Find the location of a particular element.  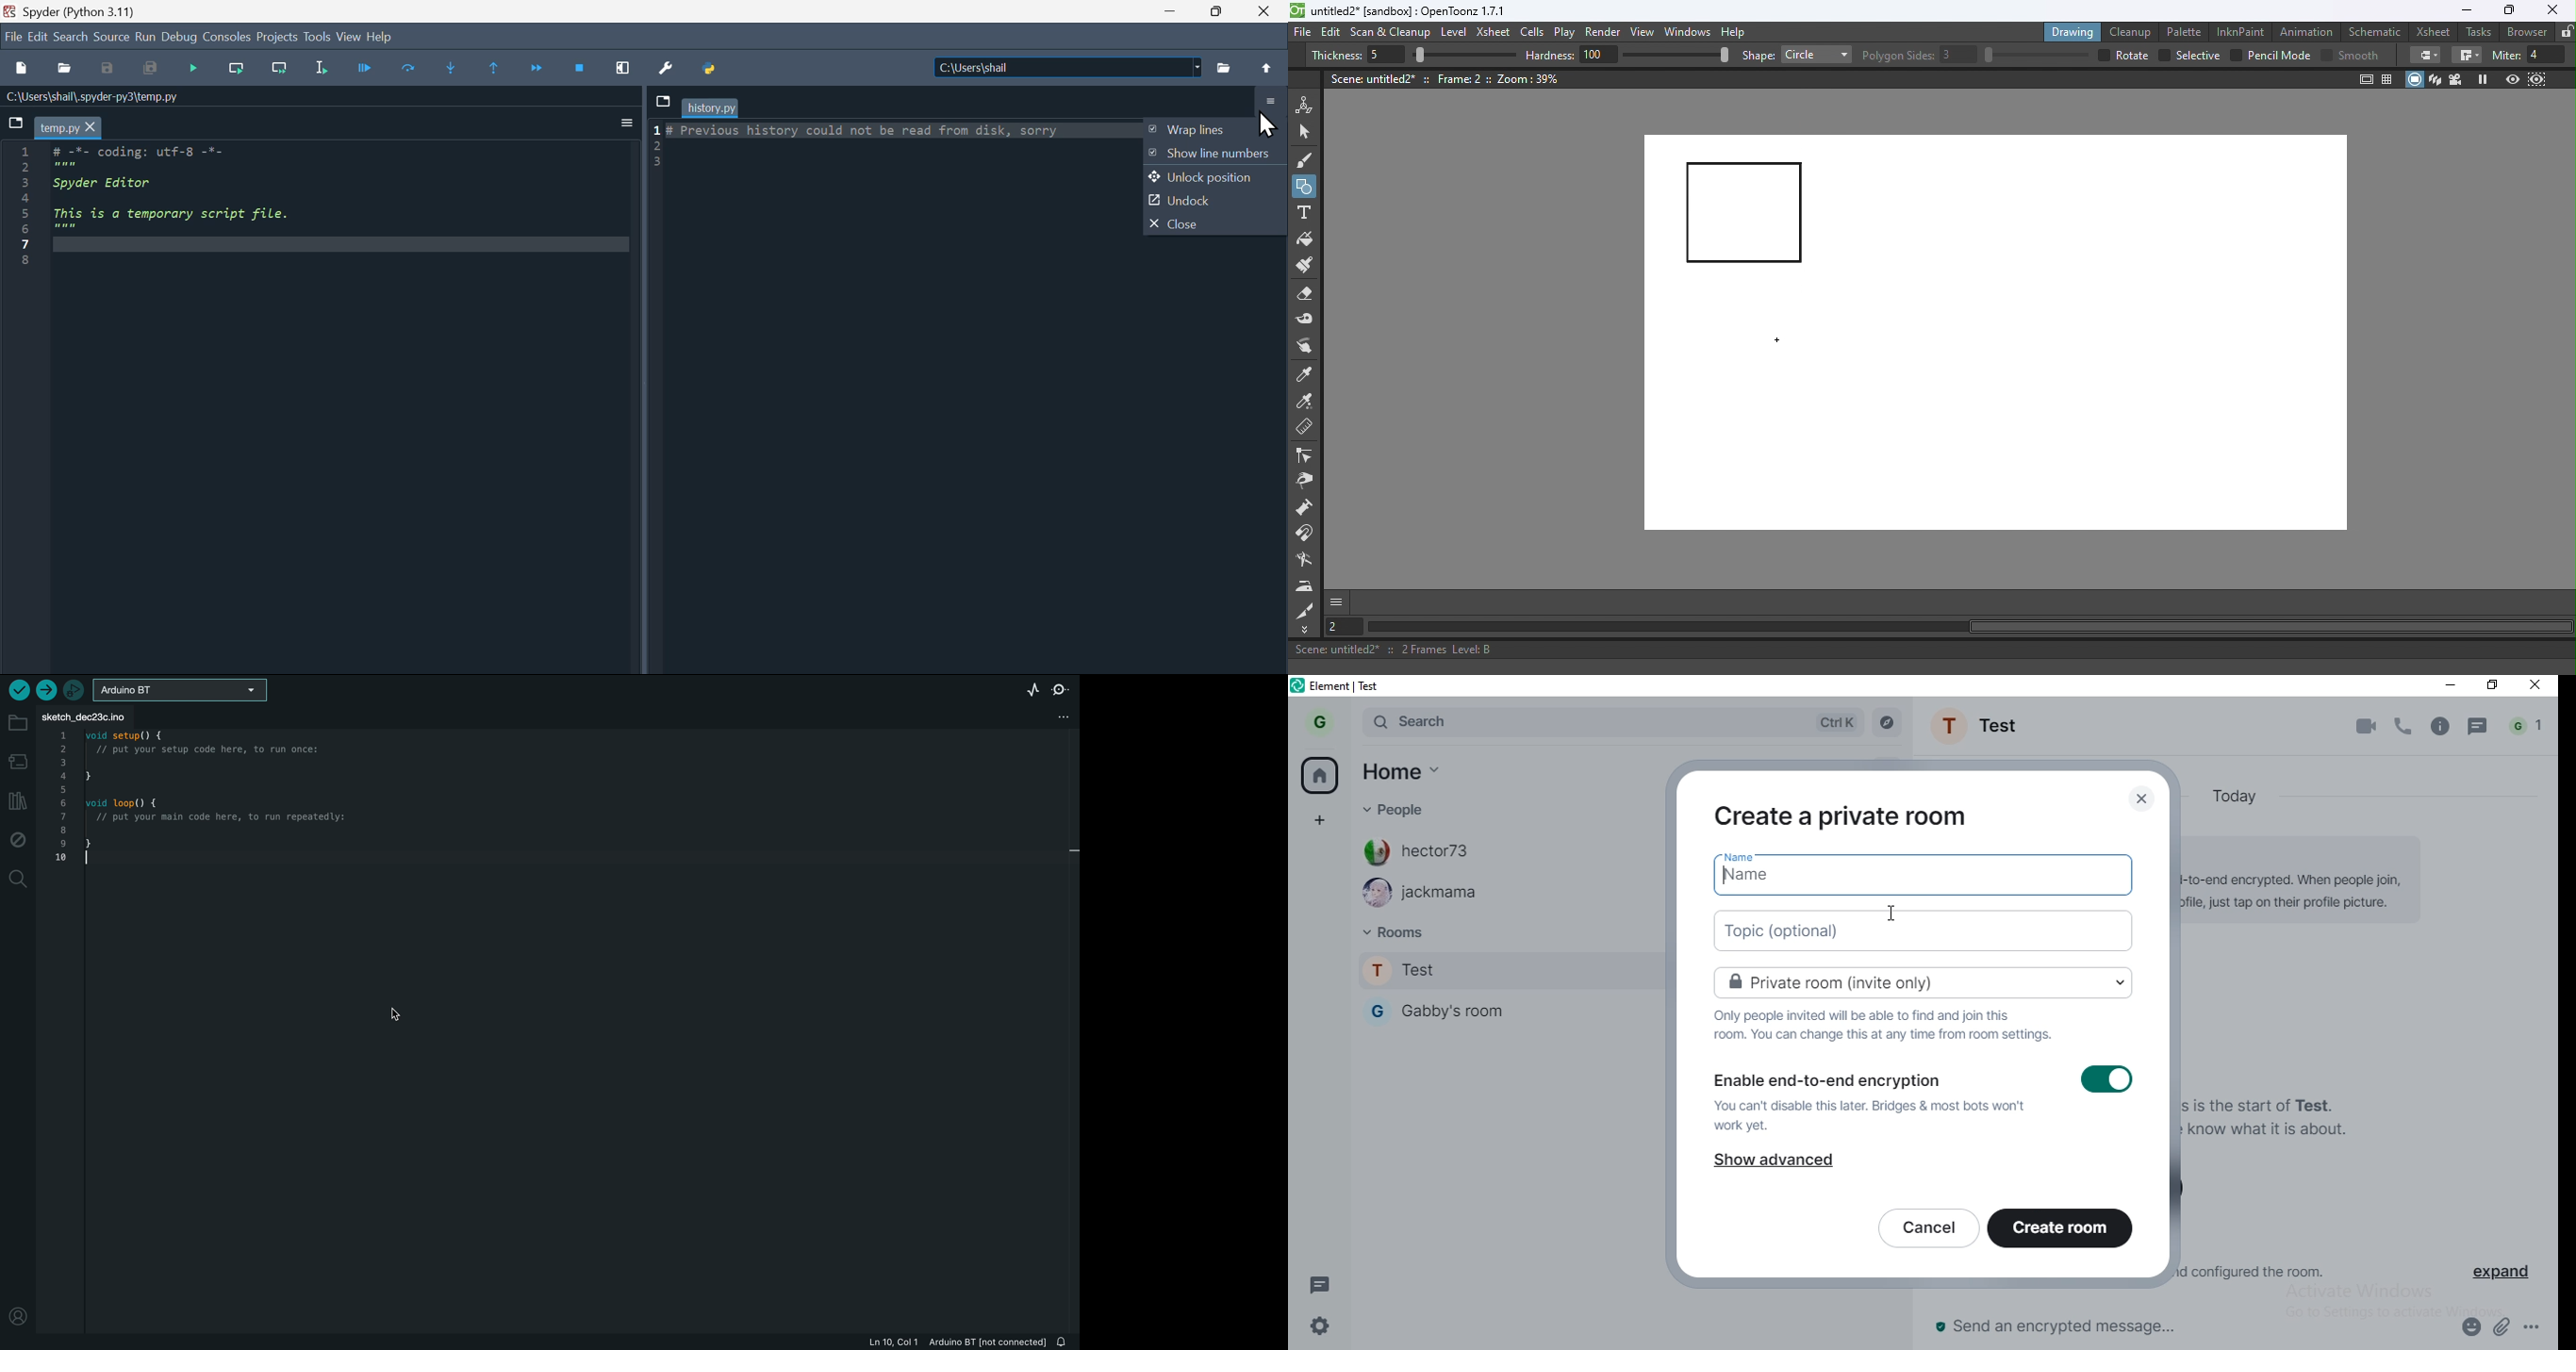

video call is located at coordinates (2369, 727).